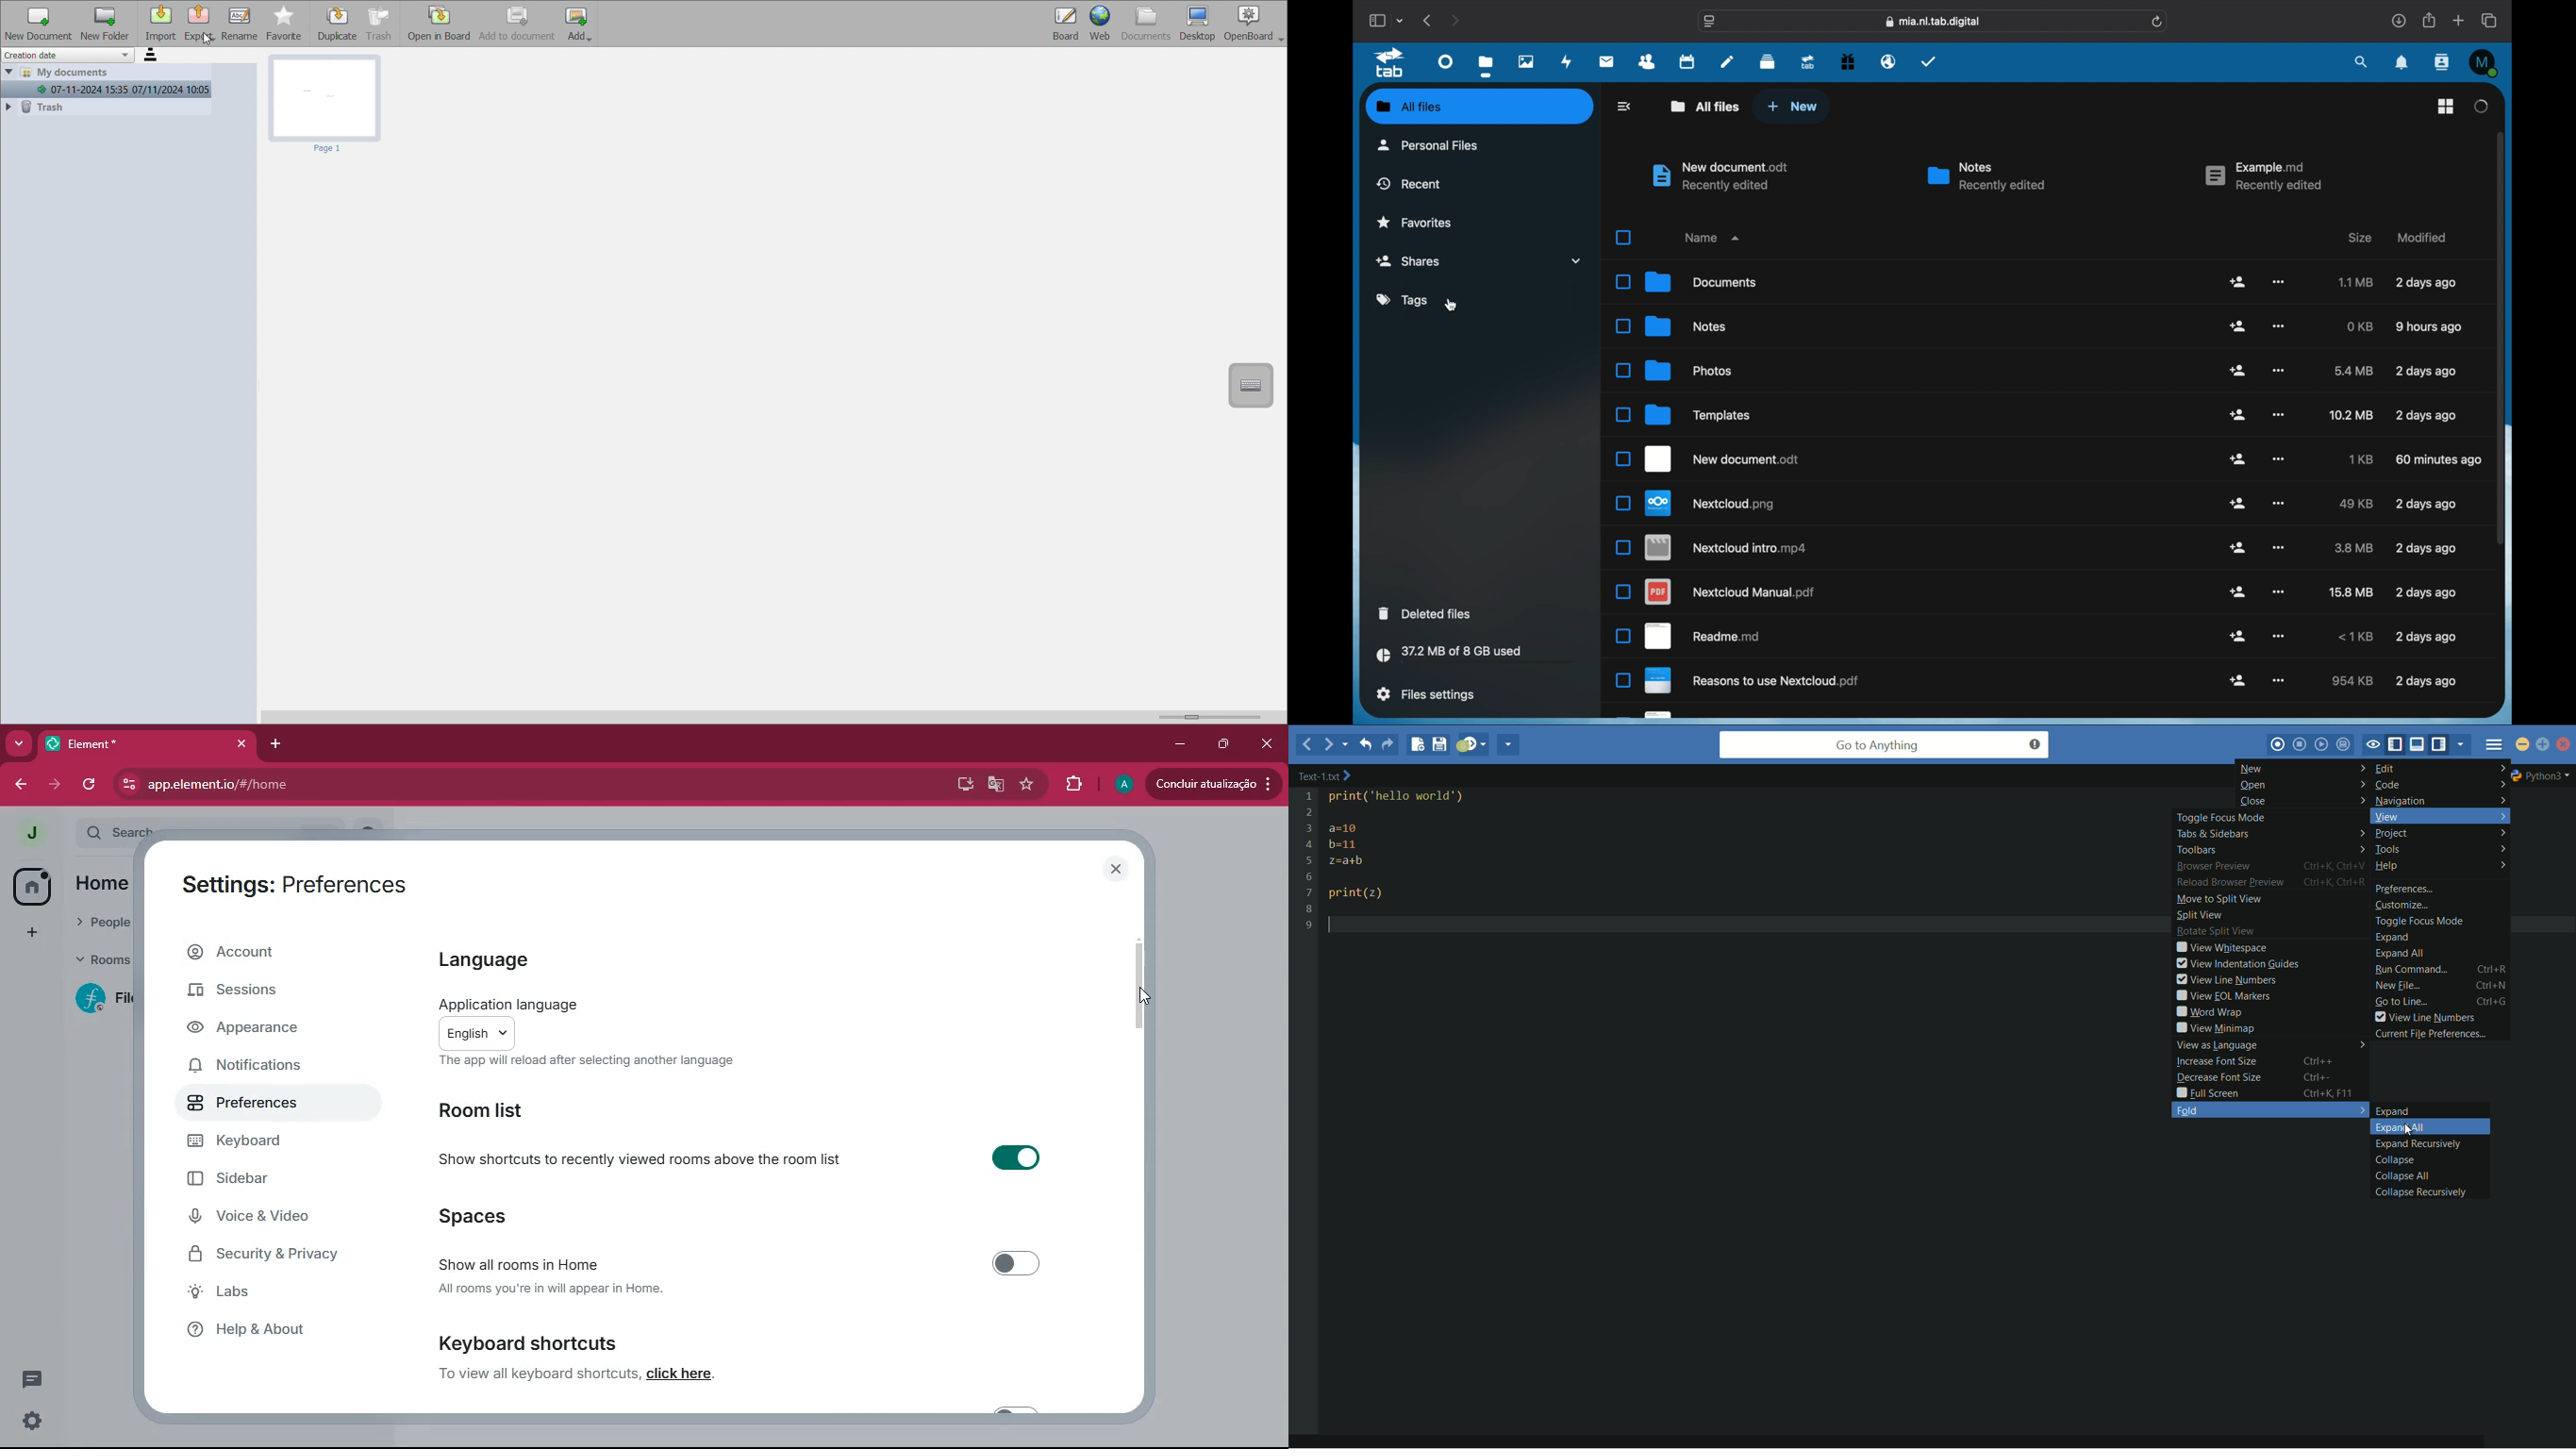 The height and width of the screenshot is (1456, 2576). I want to click on english, so click(477, 1033).